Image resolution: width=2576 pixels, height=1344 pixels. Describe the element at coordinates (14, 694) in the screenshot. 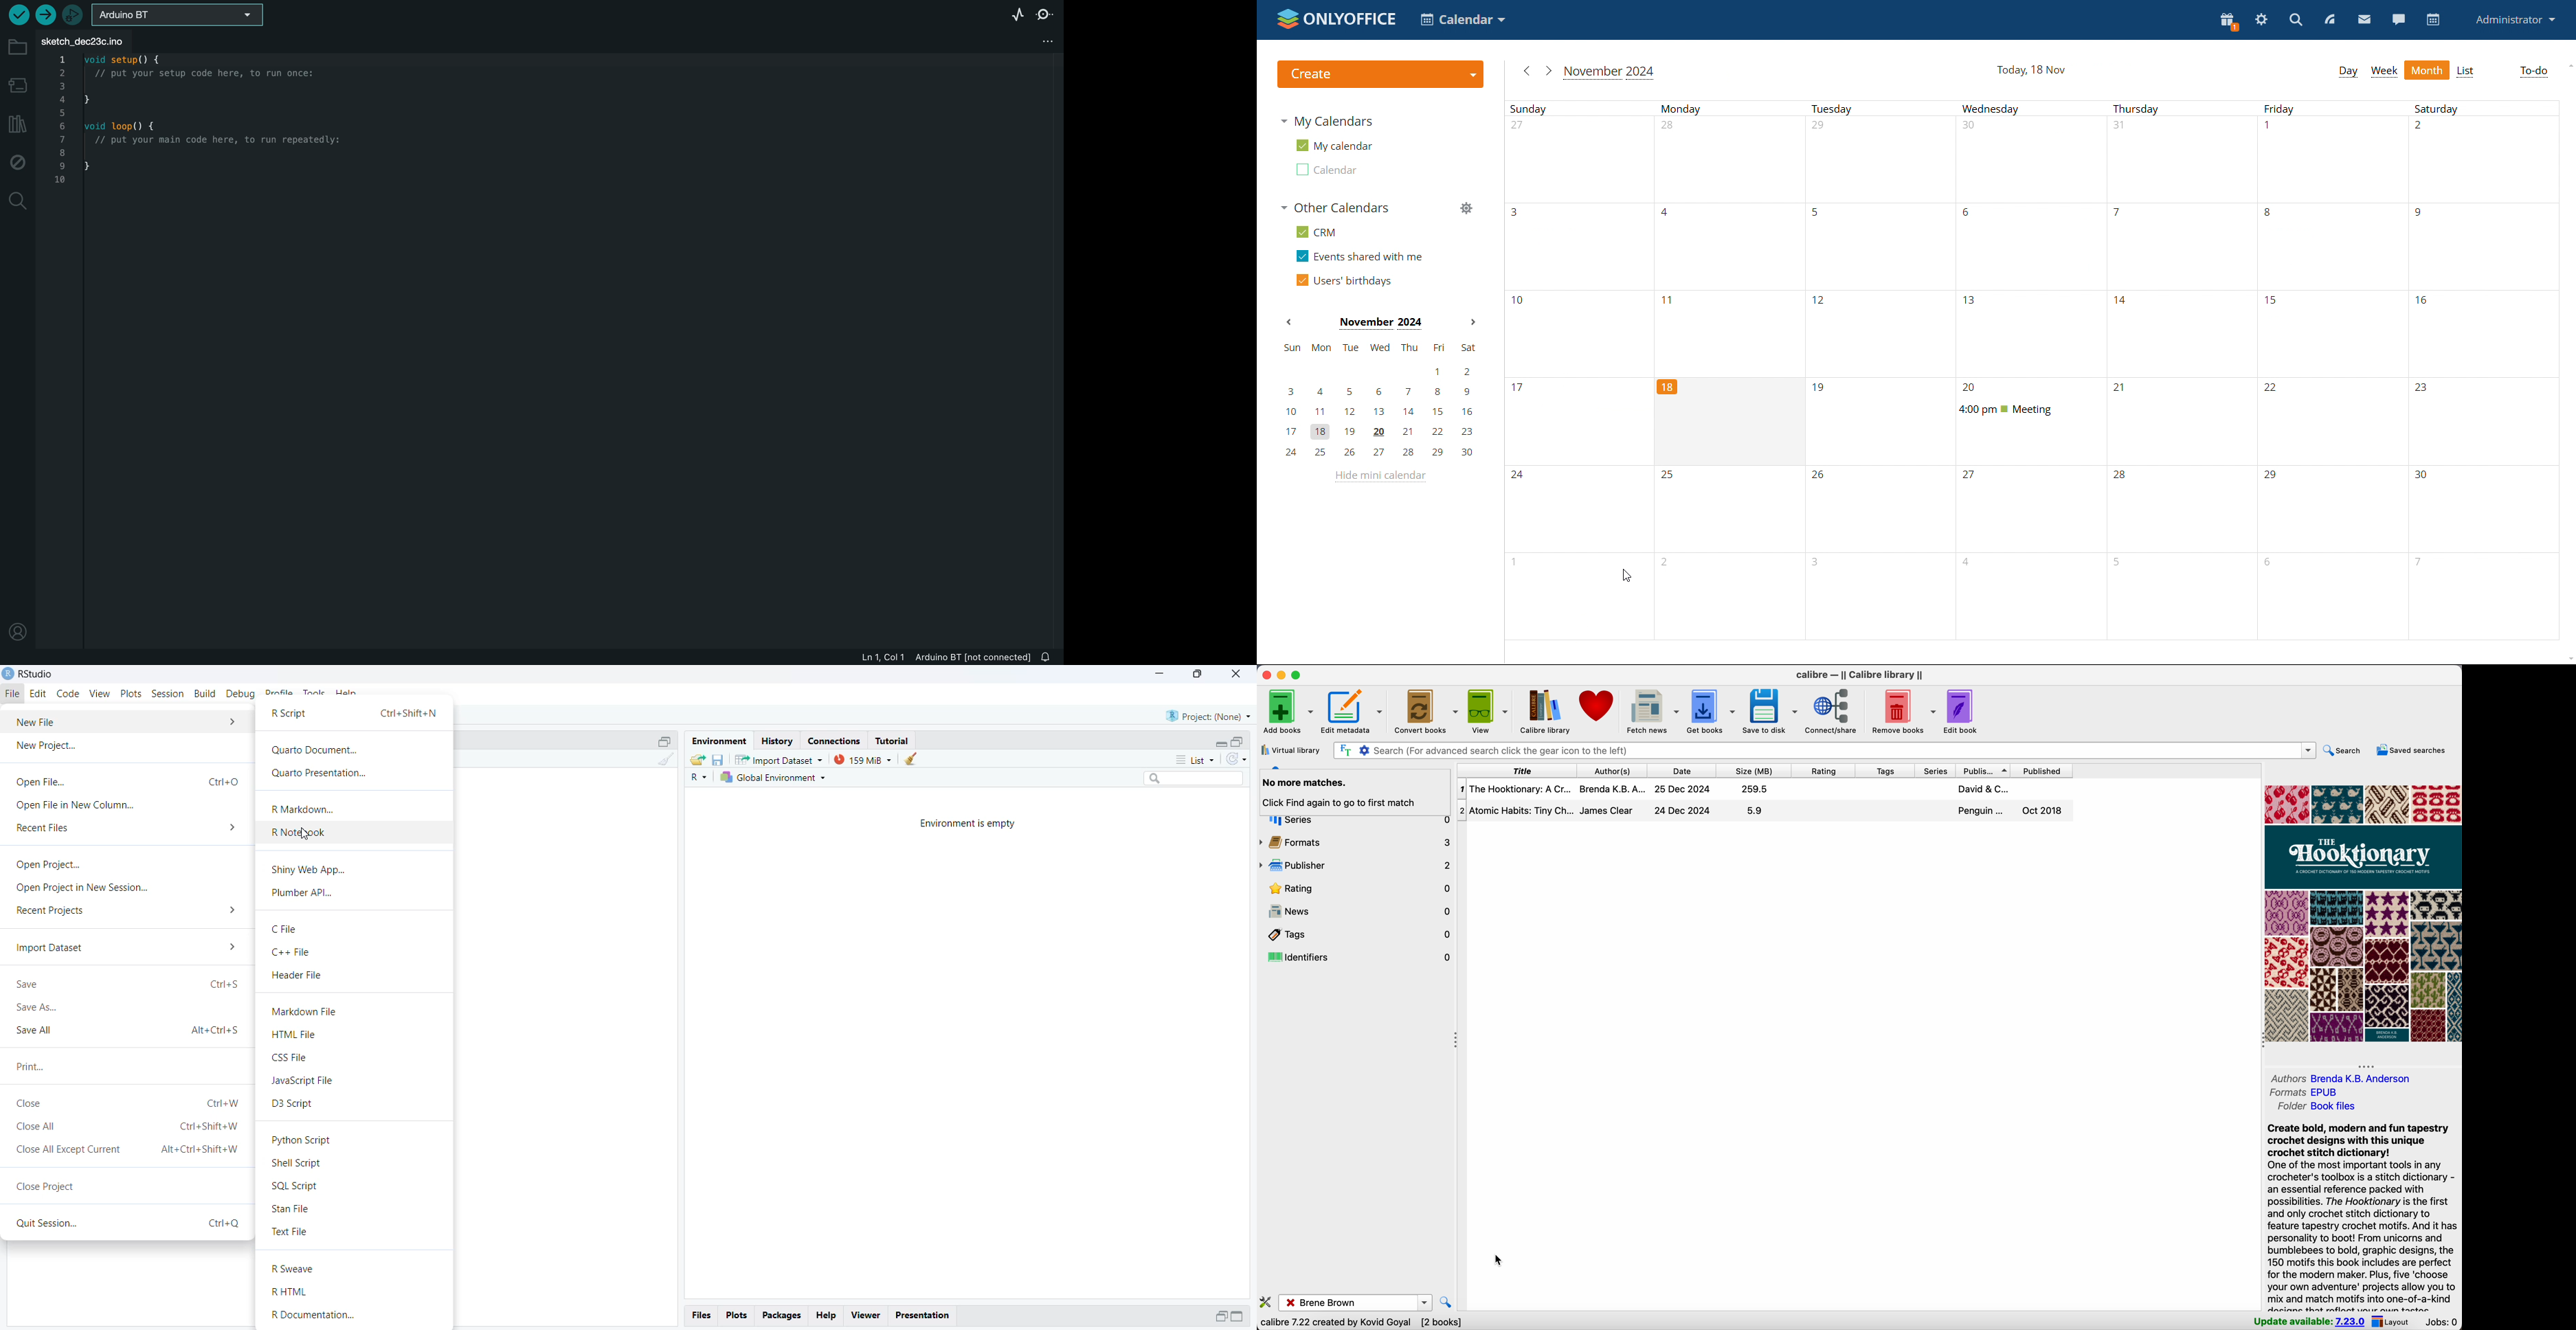

I see `file` at that location.